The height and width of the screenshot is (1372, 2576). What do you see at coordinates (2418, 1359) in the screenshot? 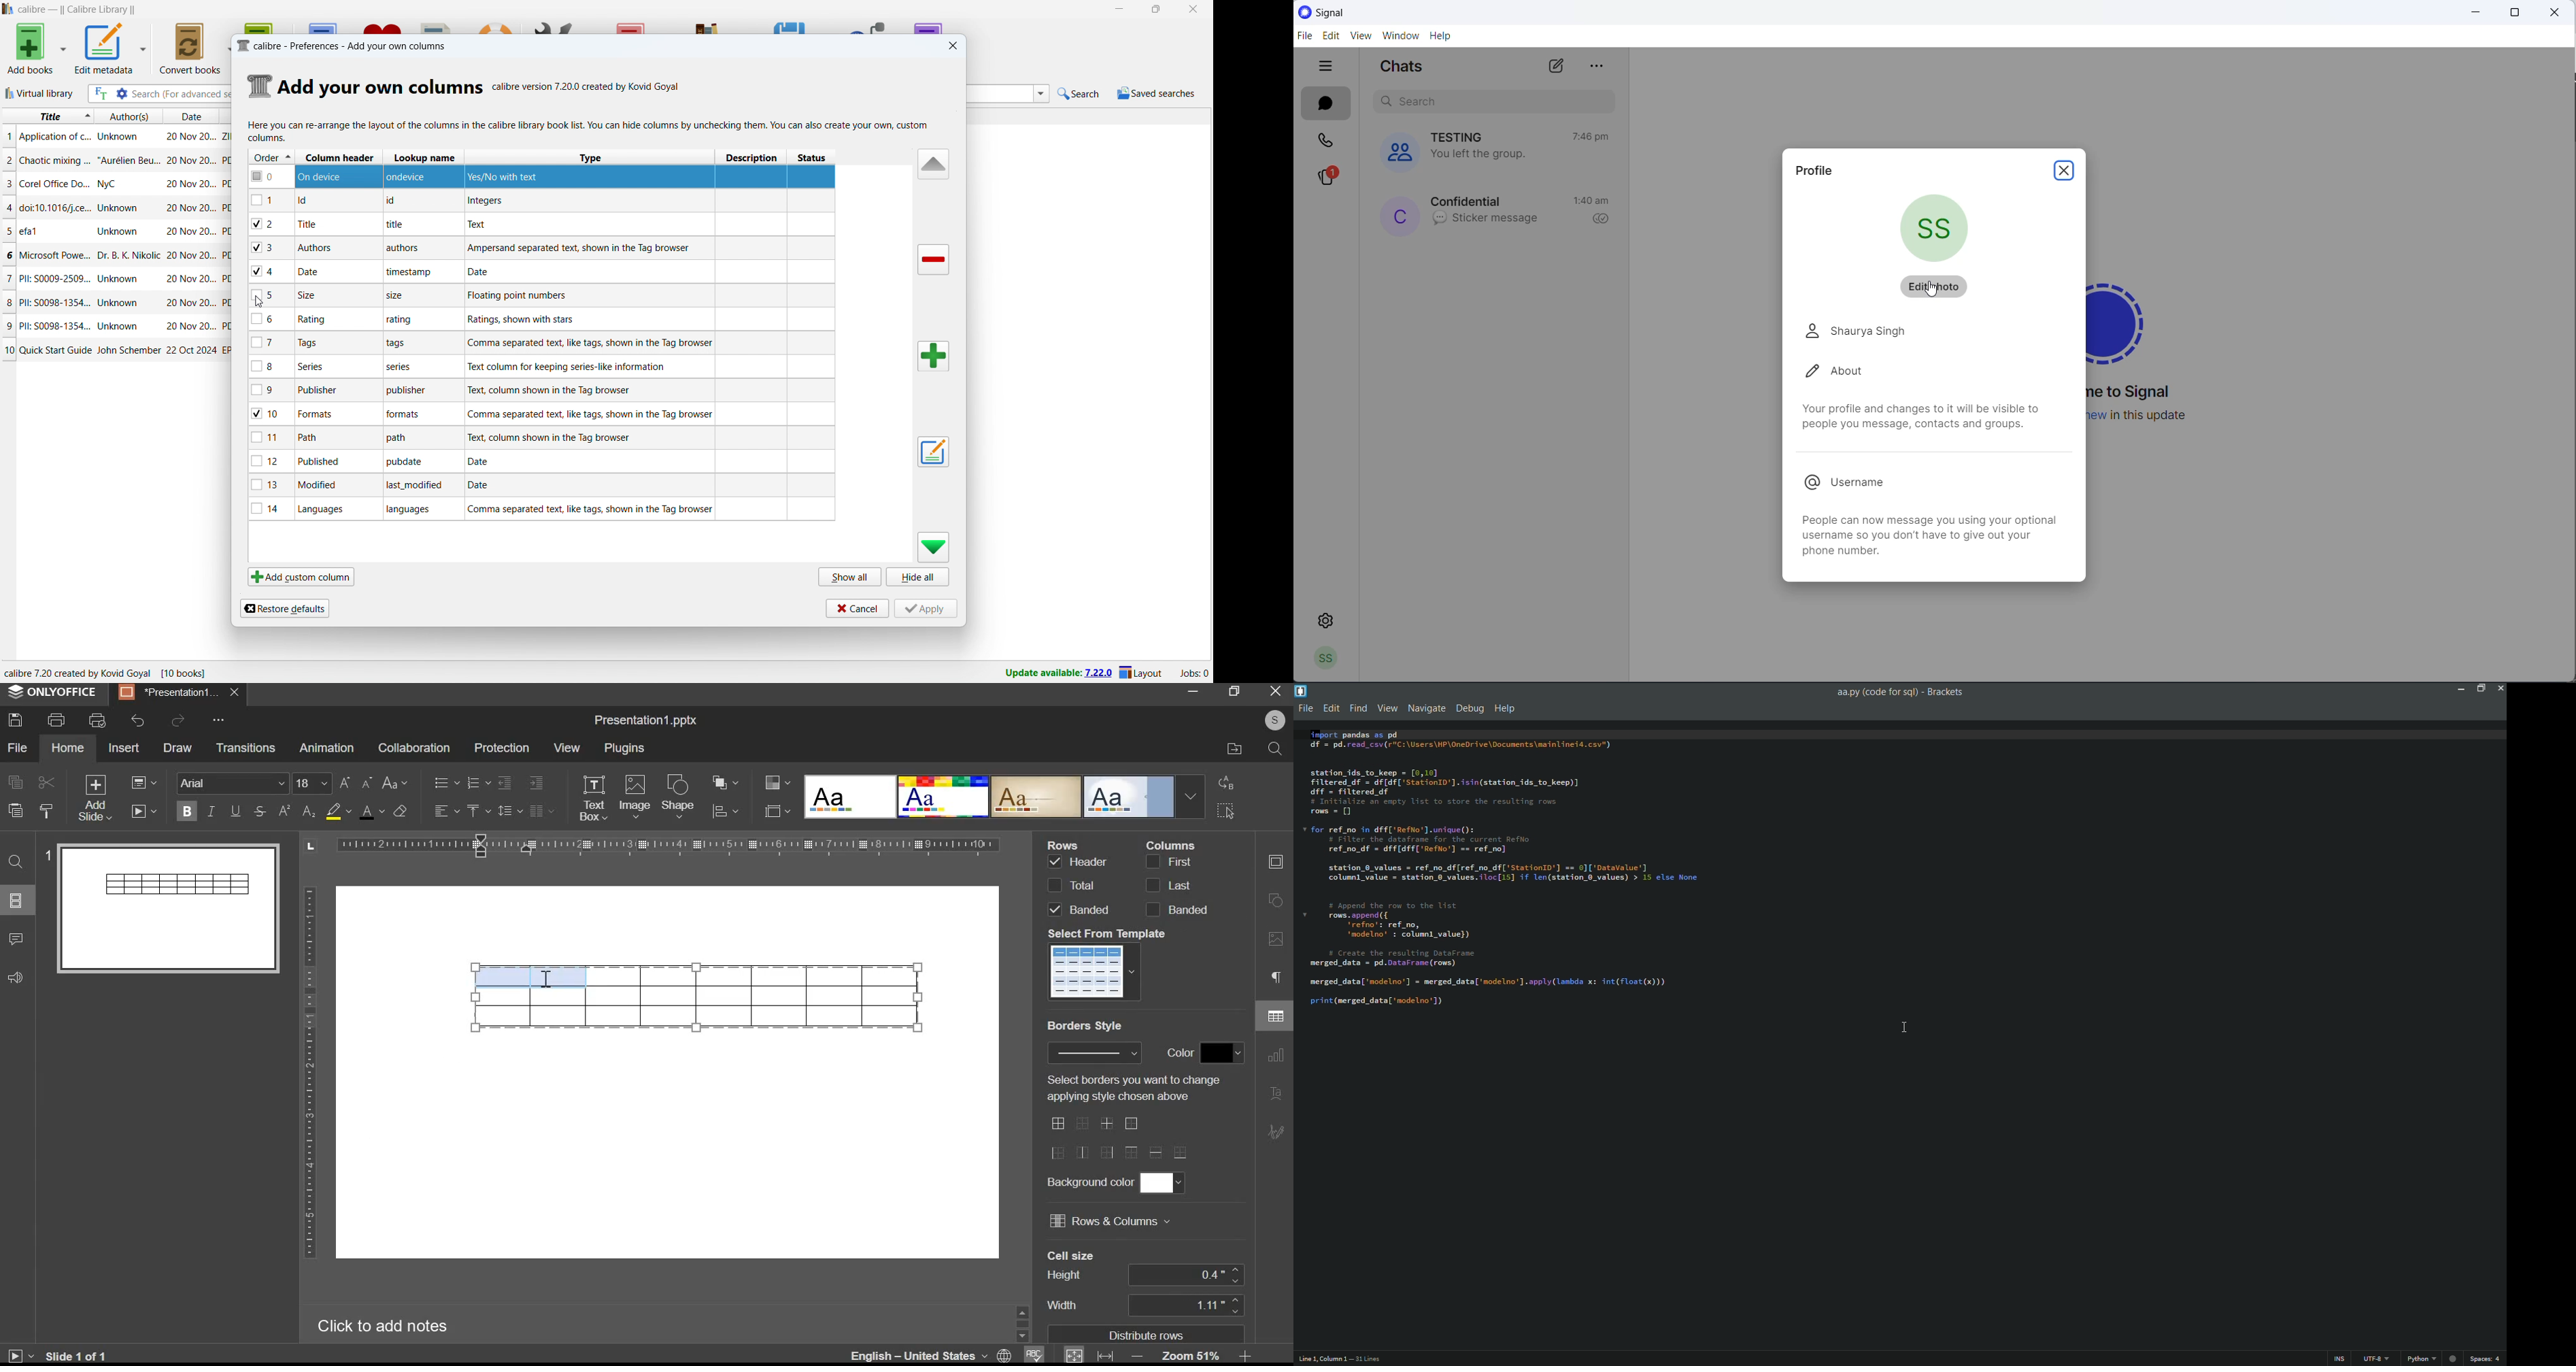
I see `python` at bounding box center [2418, 1359].